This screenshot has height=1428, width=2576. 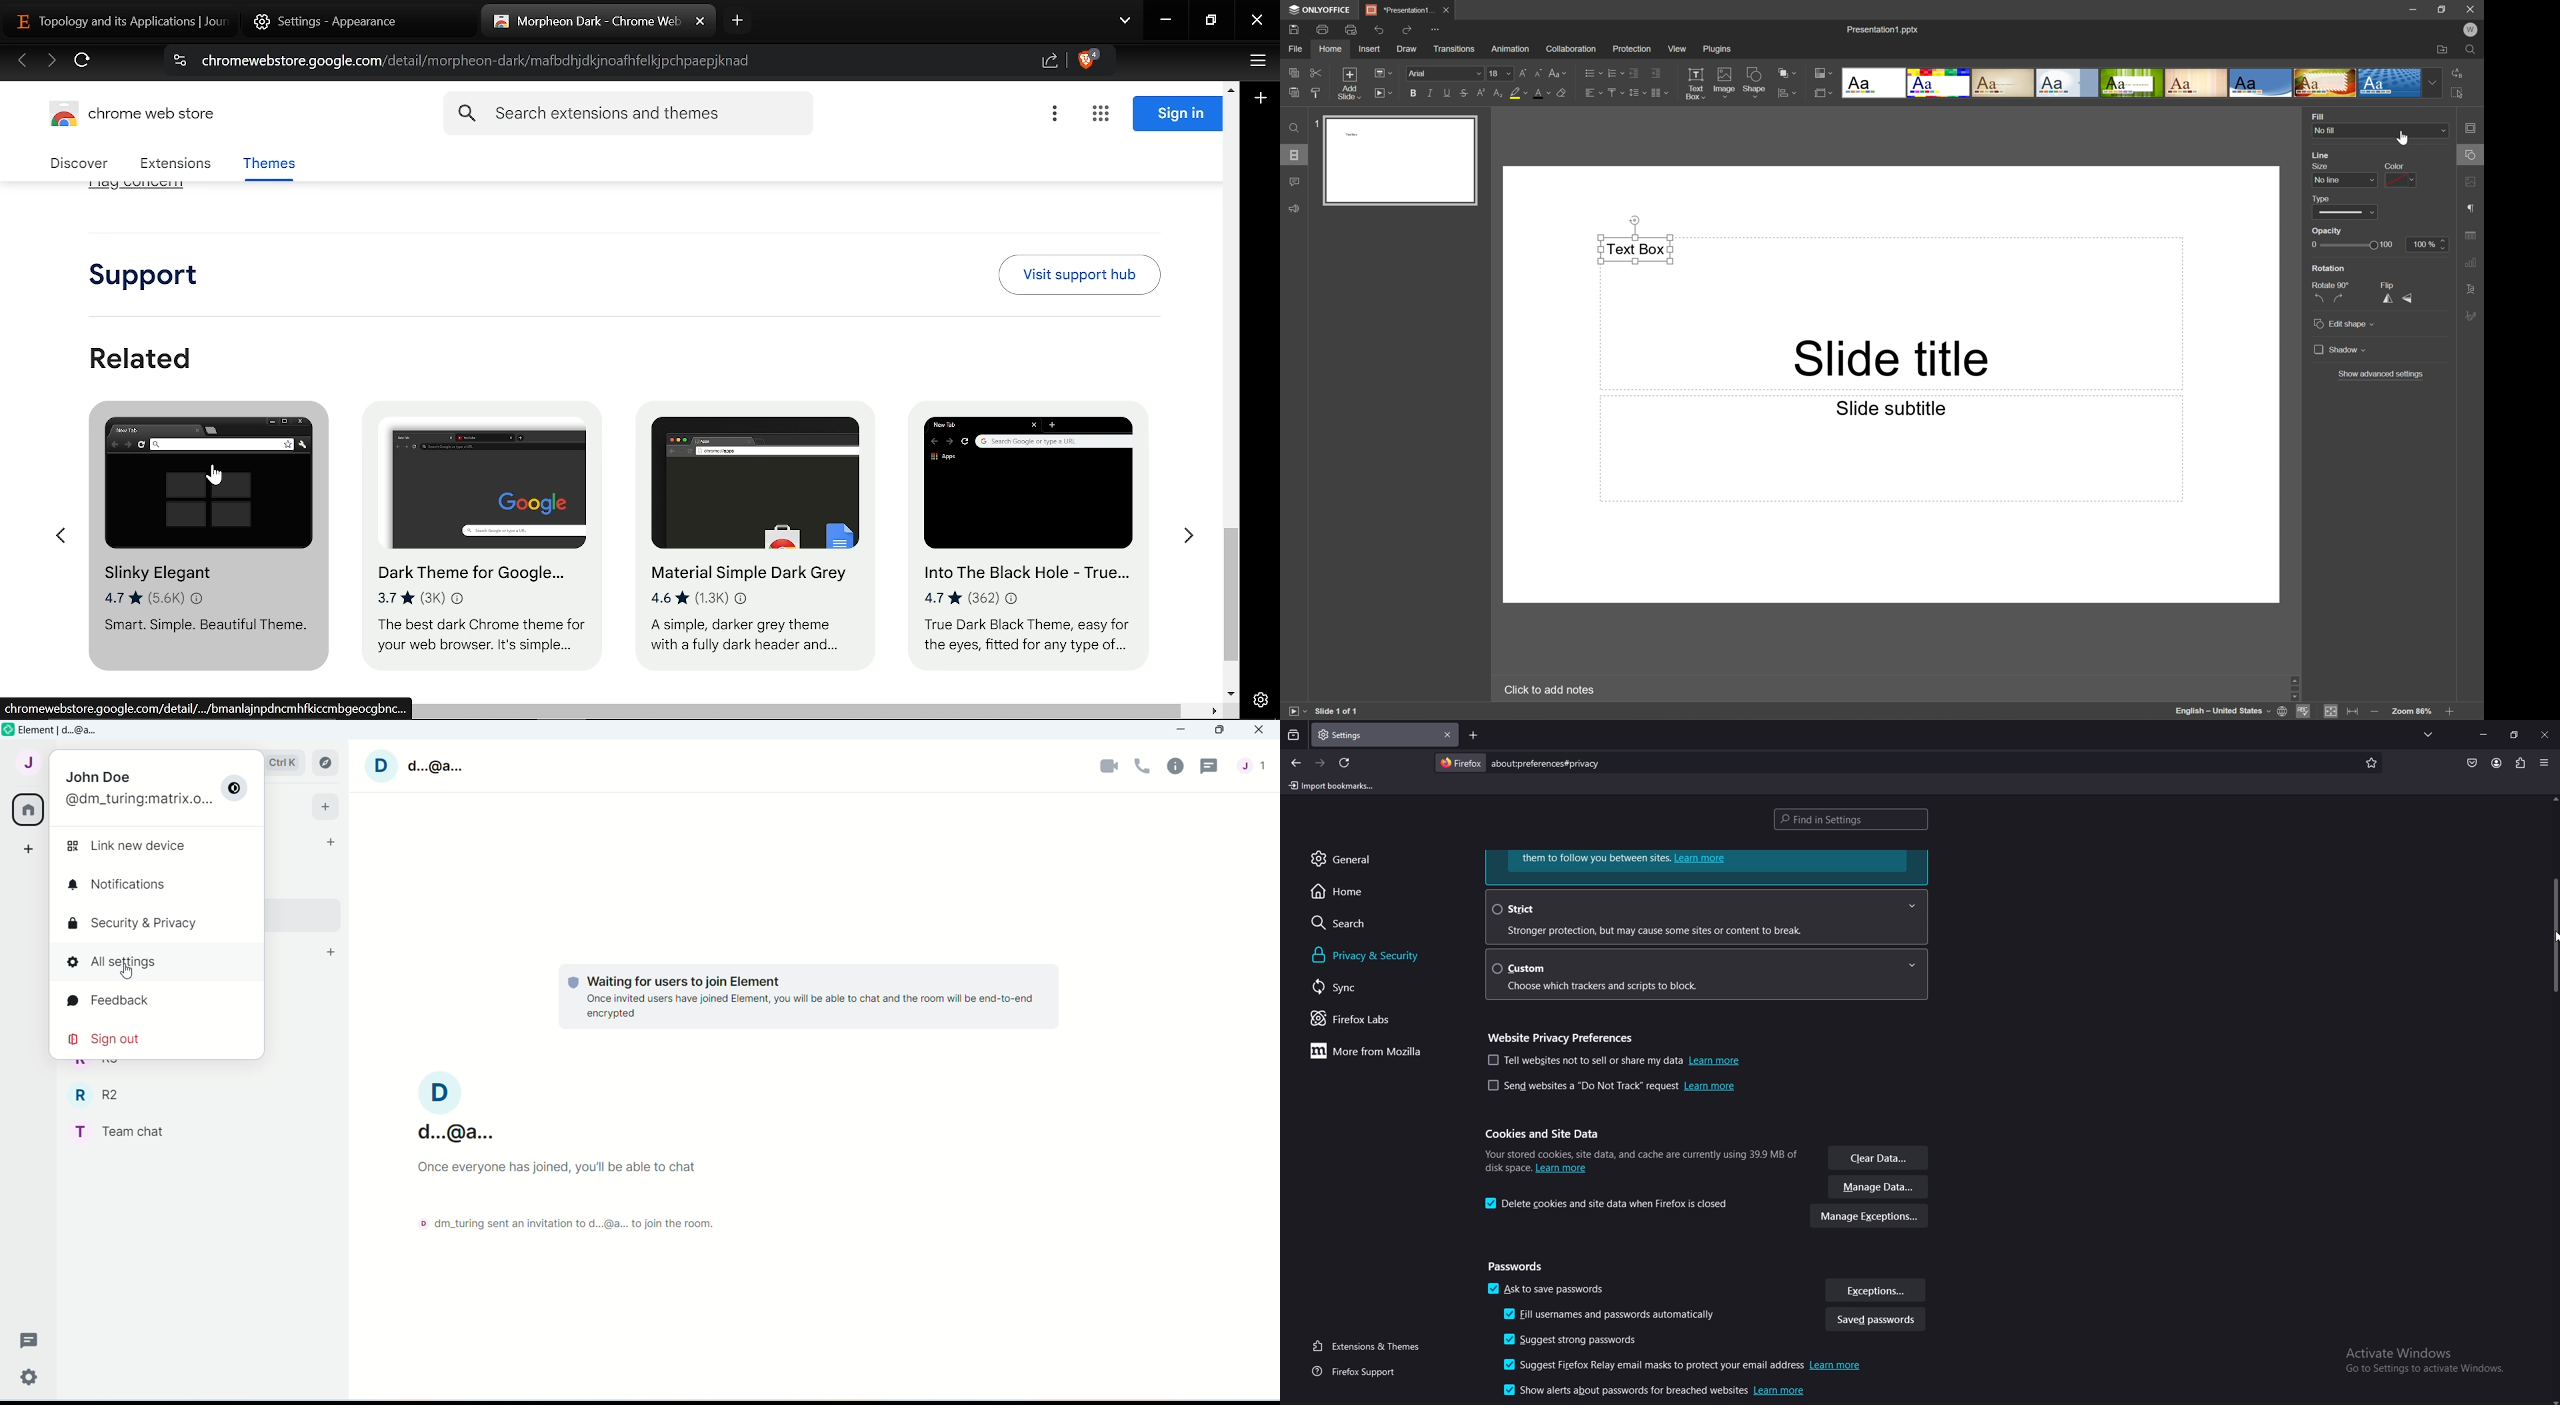 I want to click on Maximize, so click(x=1223, y=729).